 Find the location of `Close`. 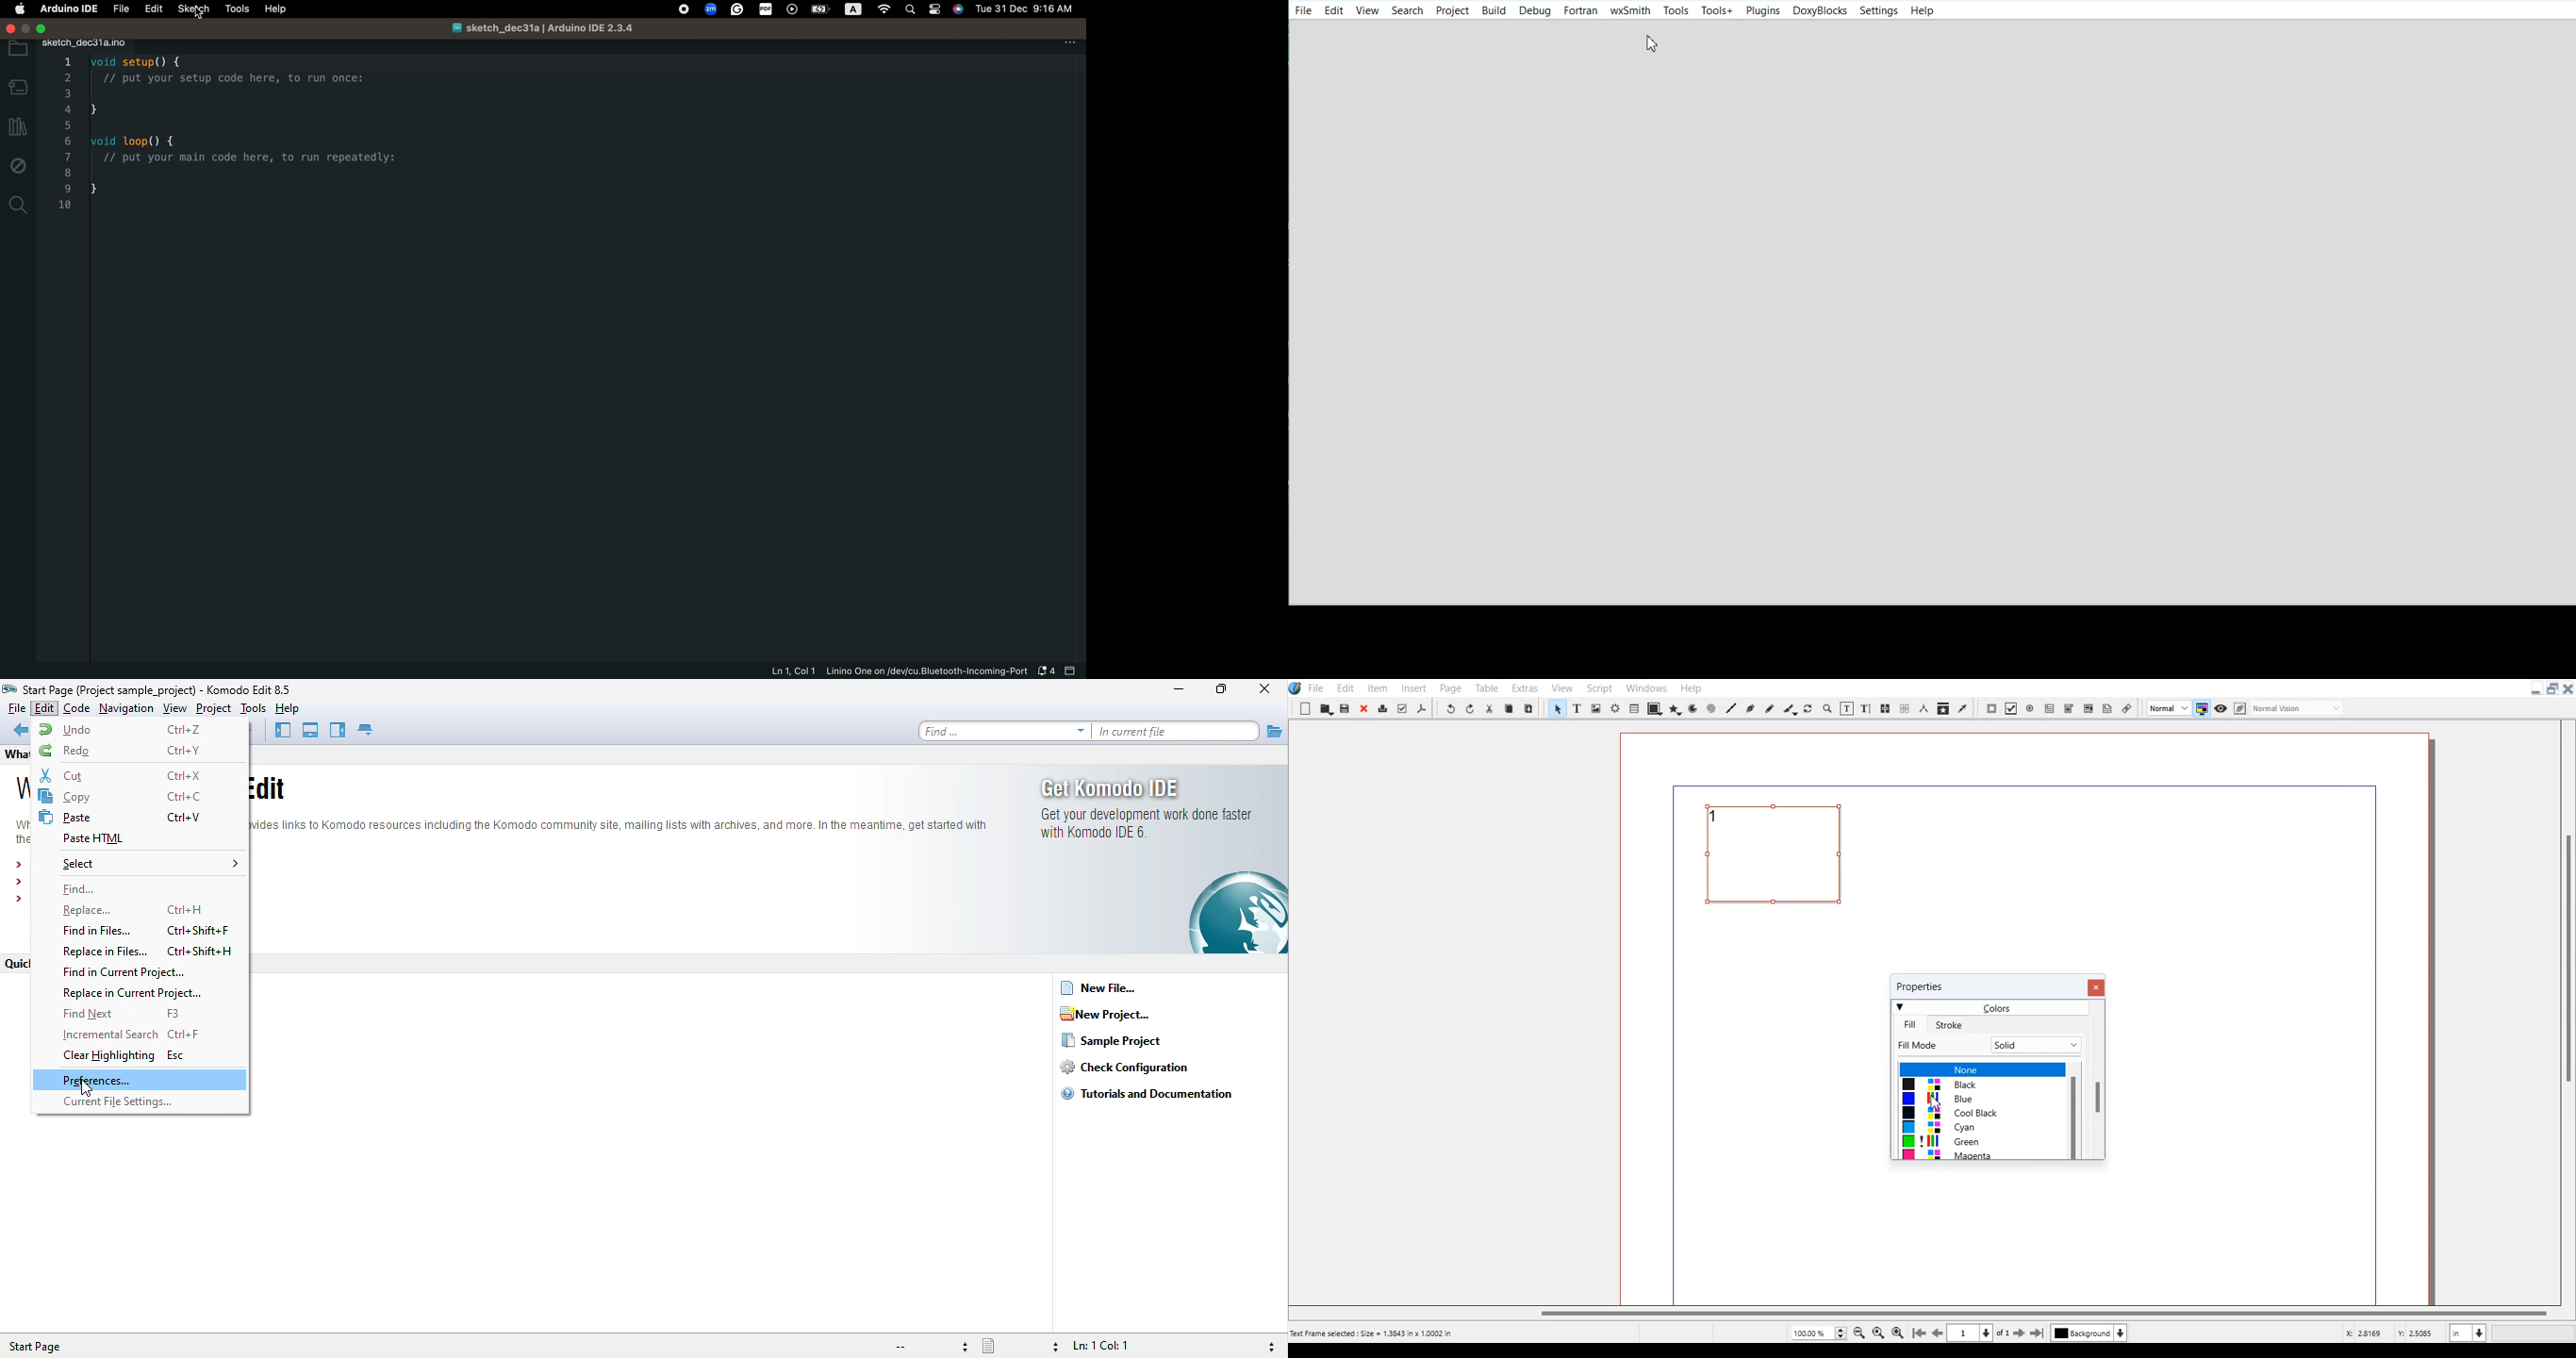

Close is located at coordinates (1364, 708).